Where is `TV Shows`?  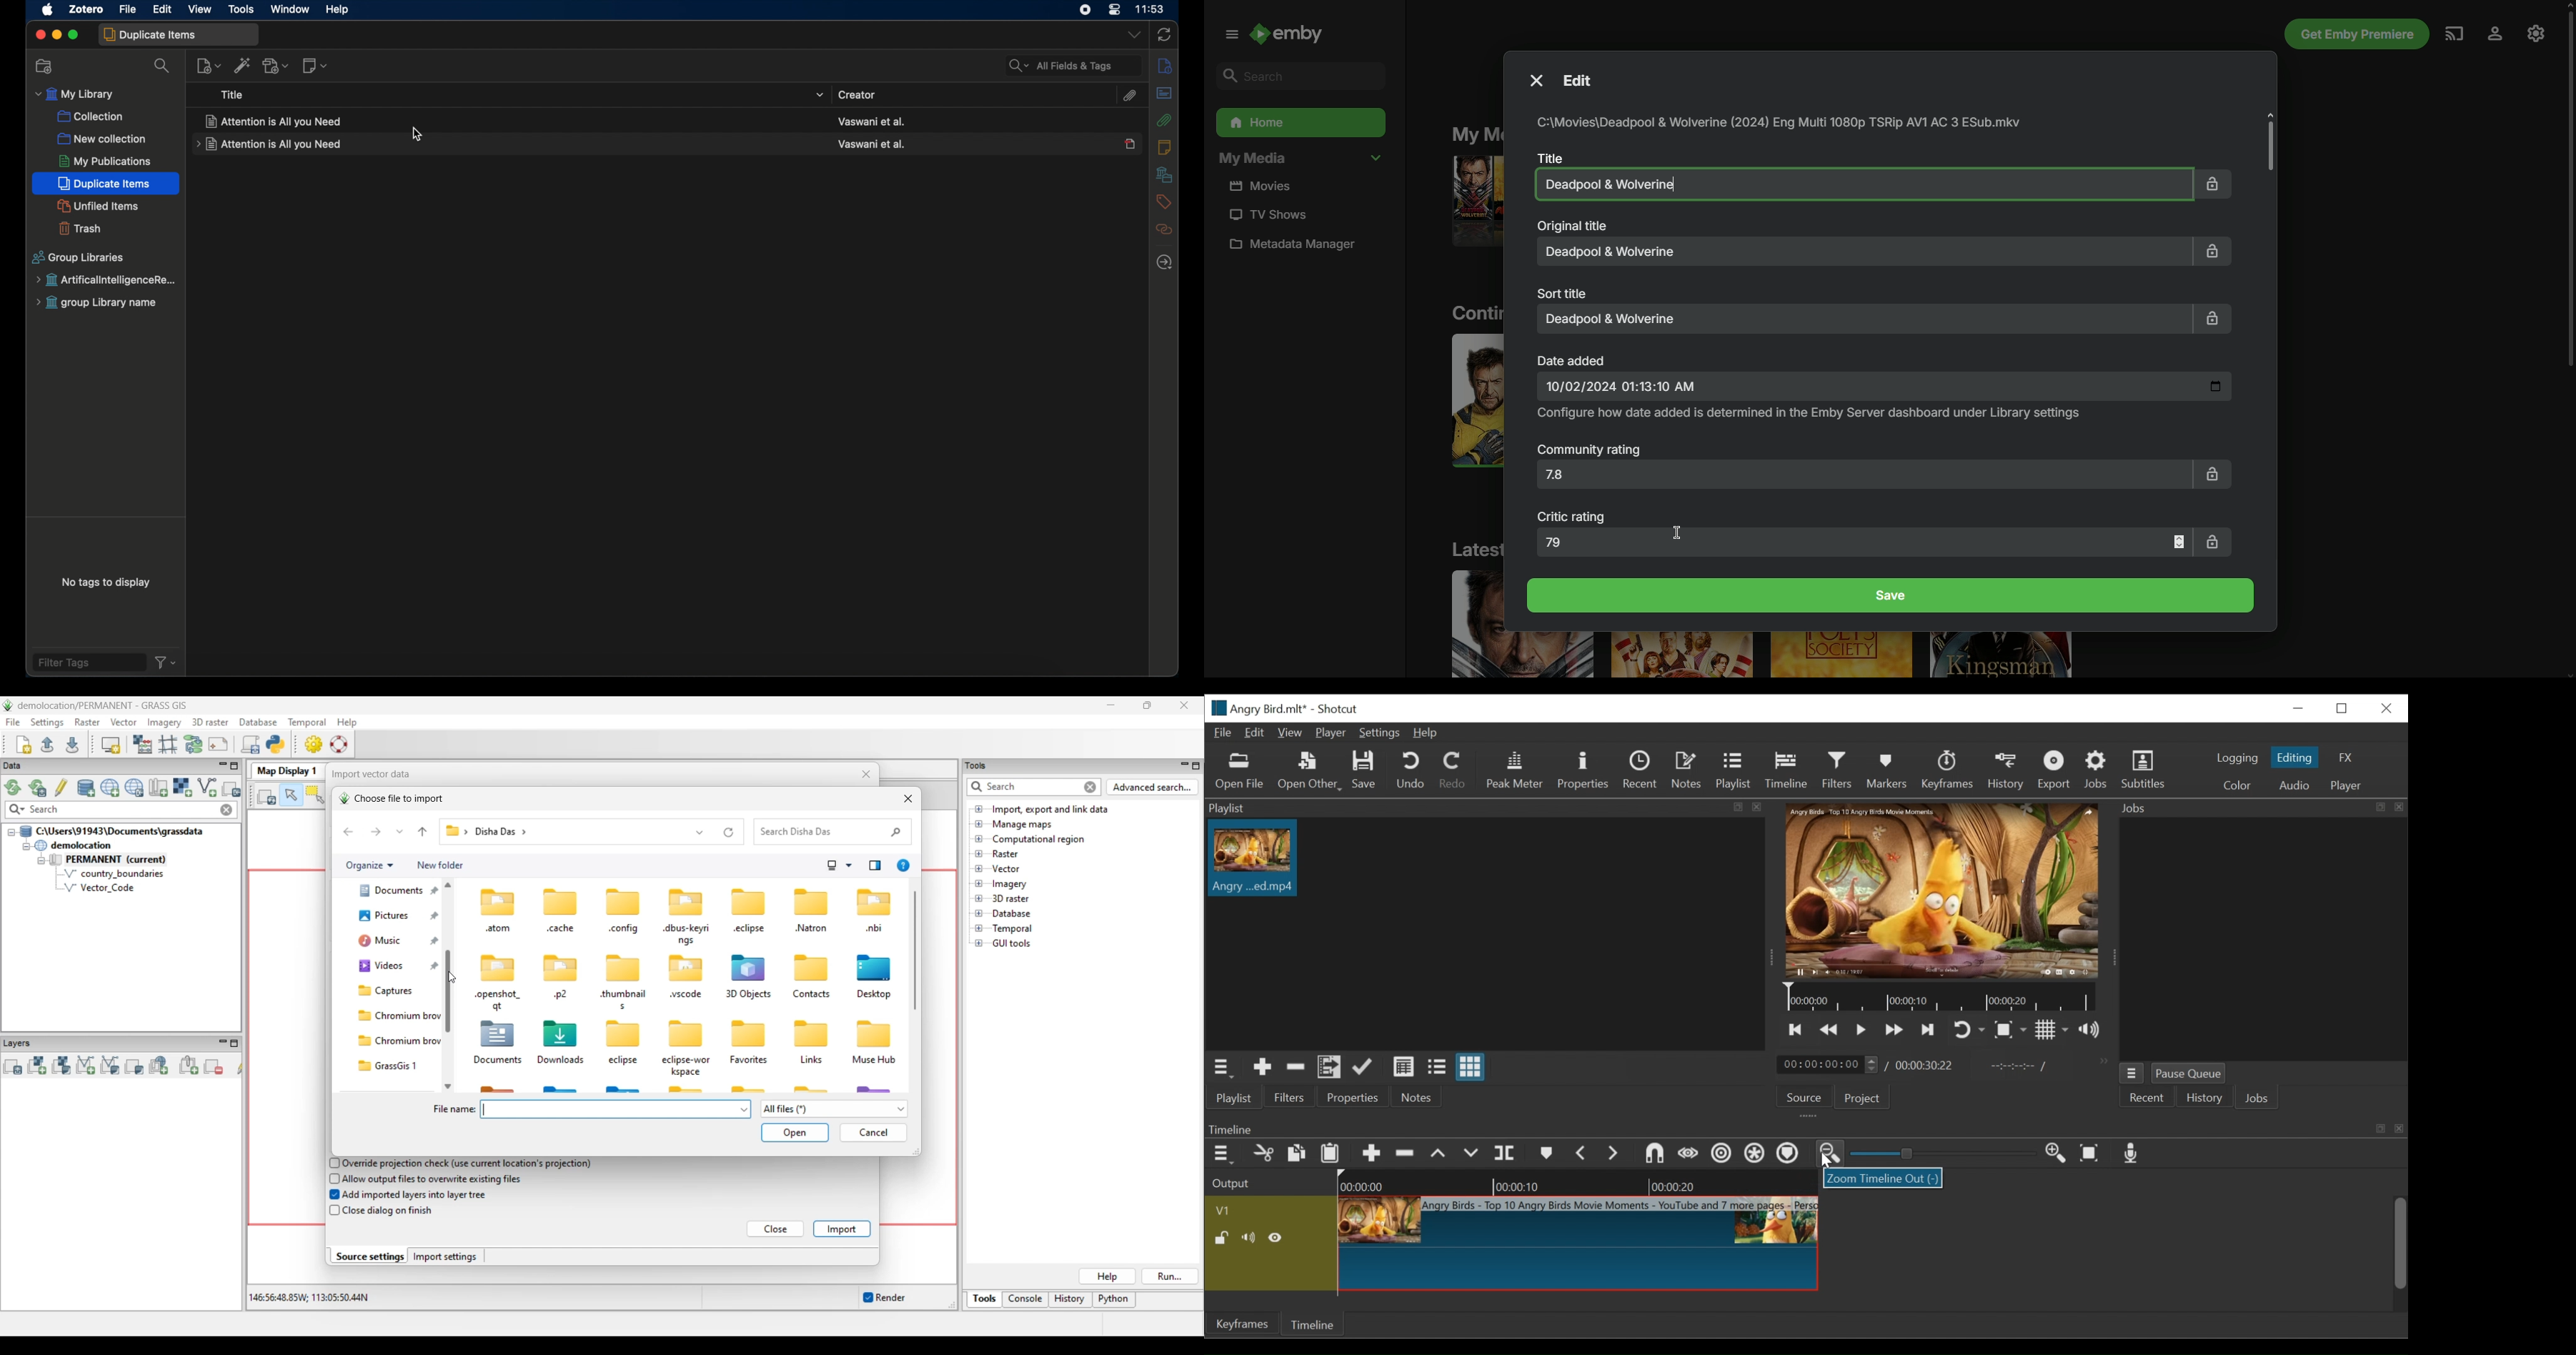 TV Shows is located at coordinates (1266, 214).